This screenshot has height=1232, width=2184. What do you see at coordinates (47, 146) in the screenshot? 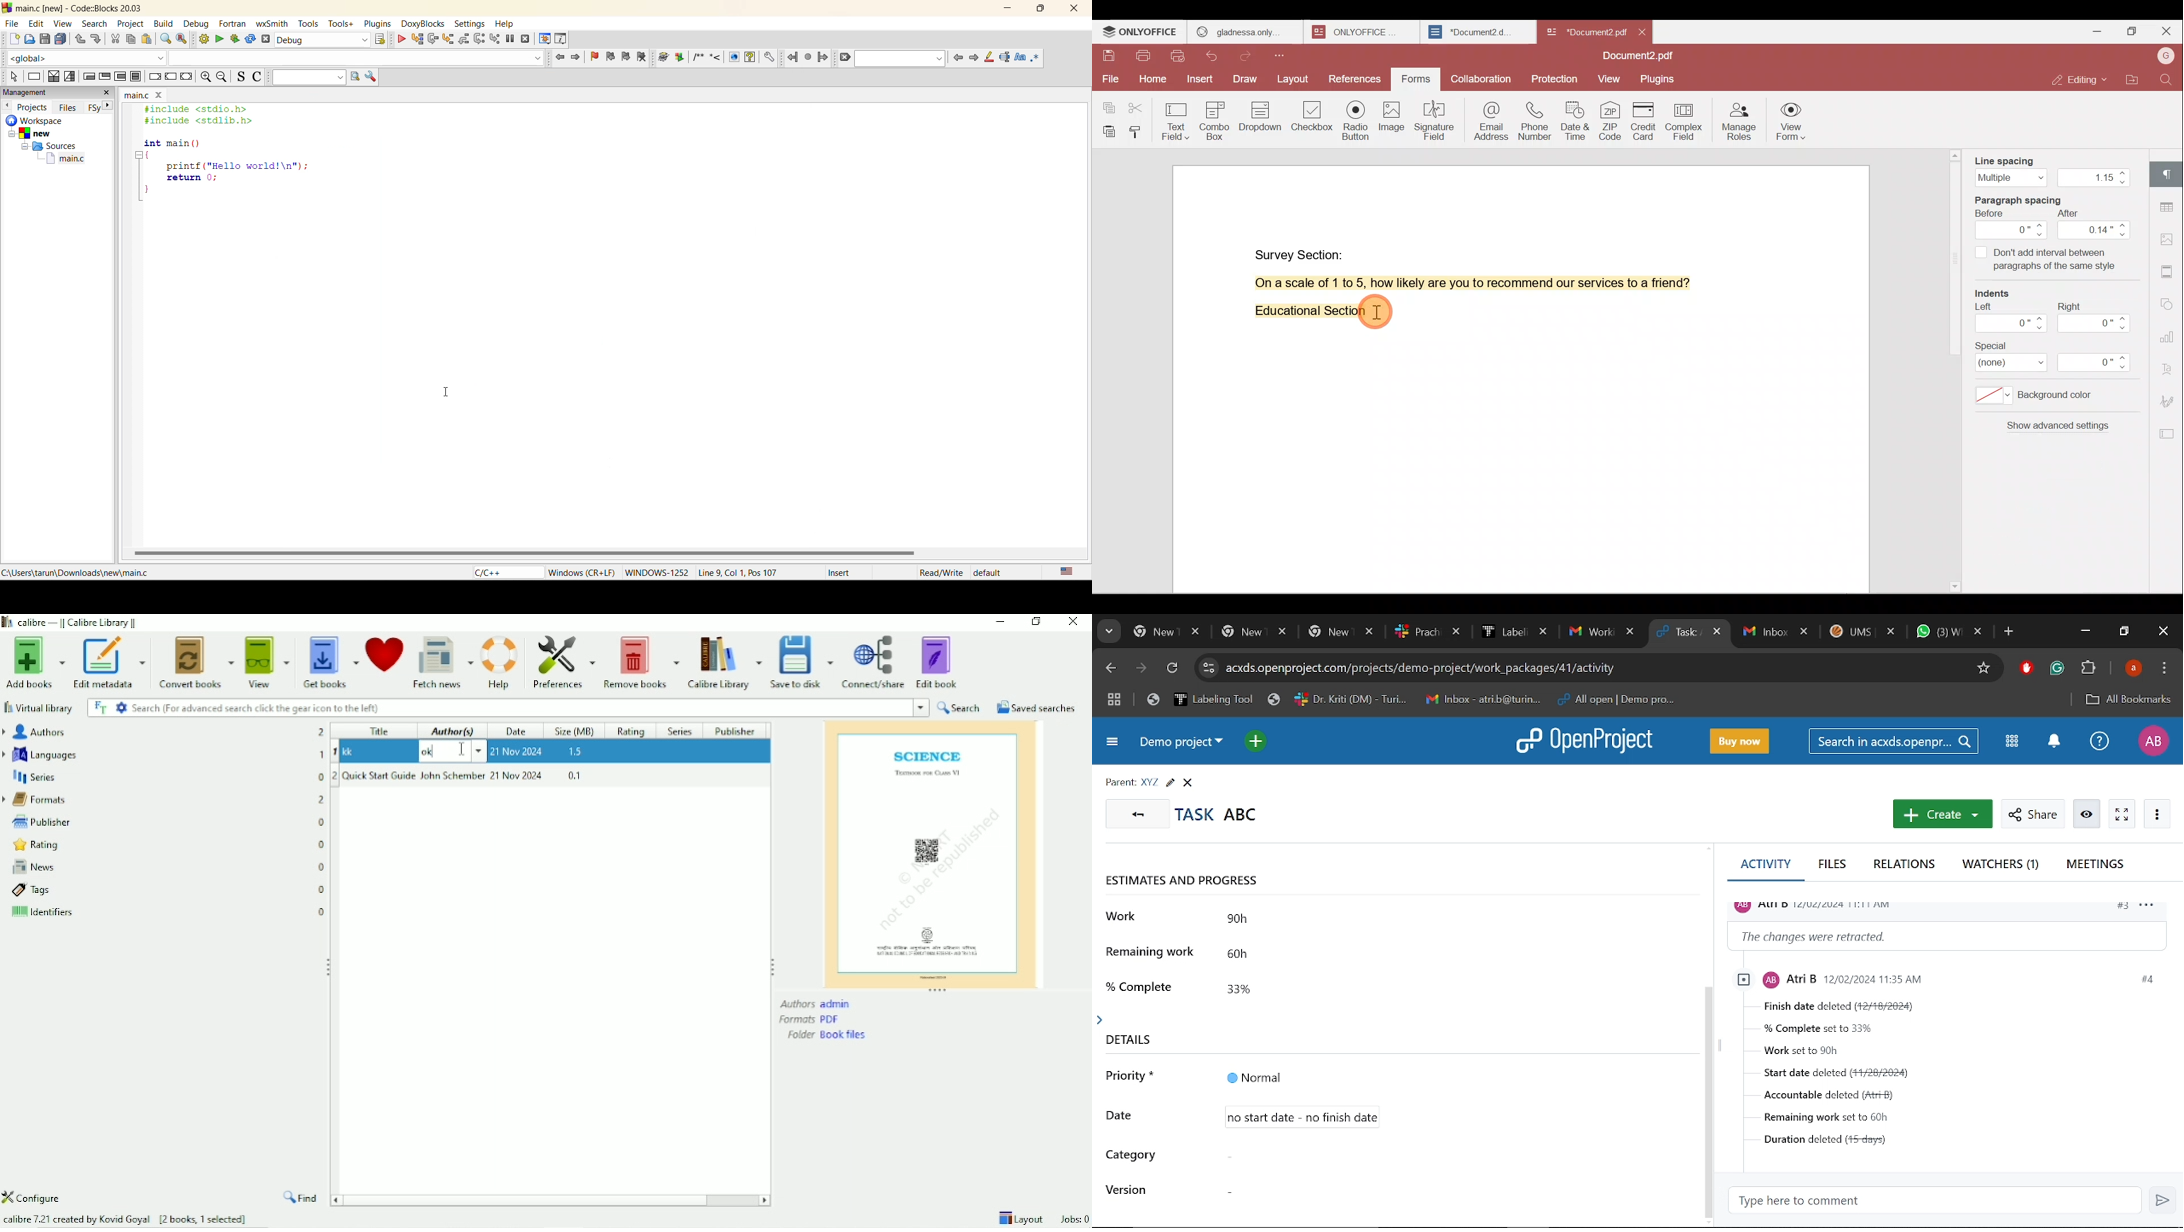
I see `Sources` at bounding box center [47, 146].